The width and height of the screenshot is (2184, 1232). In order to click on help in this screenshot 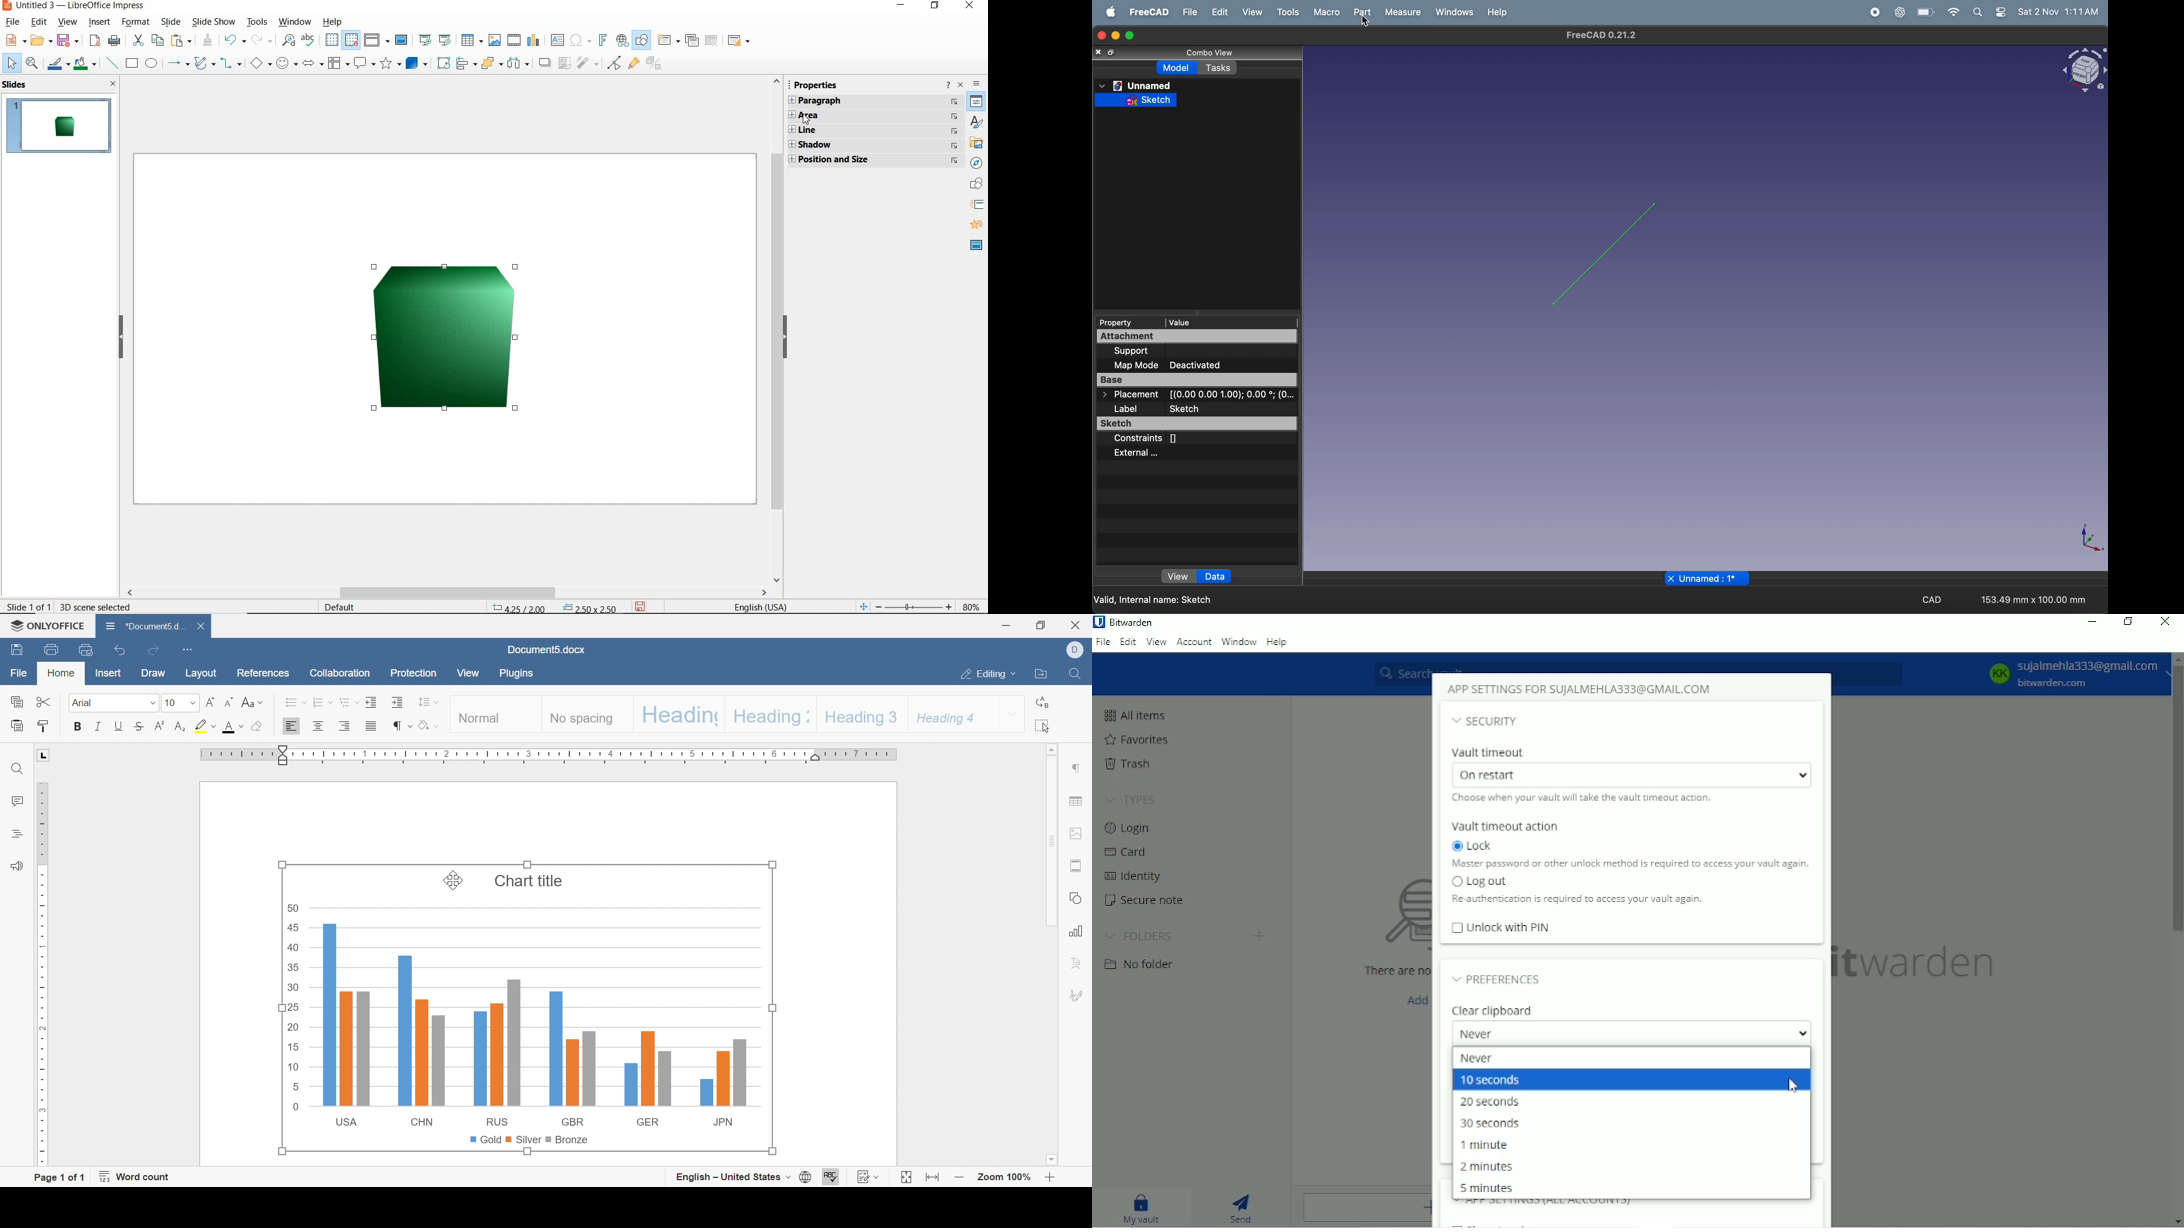, I will do `click(335, 22)`.